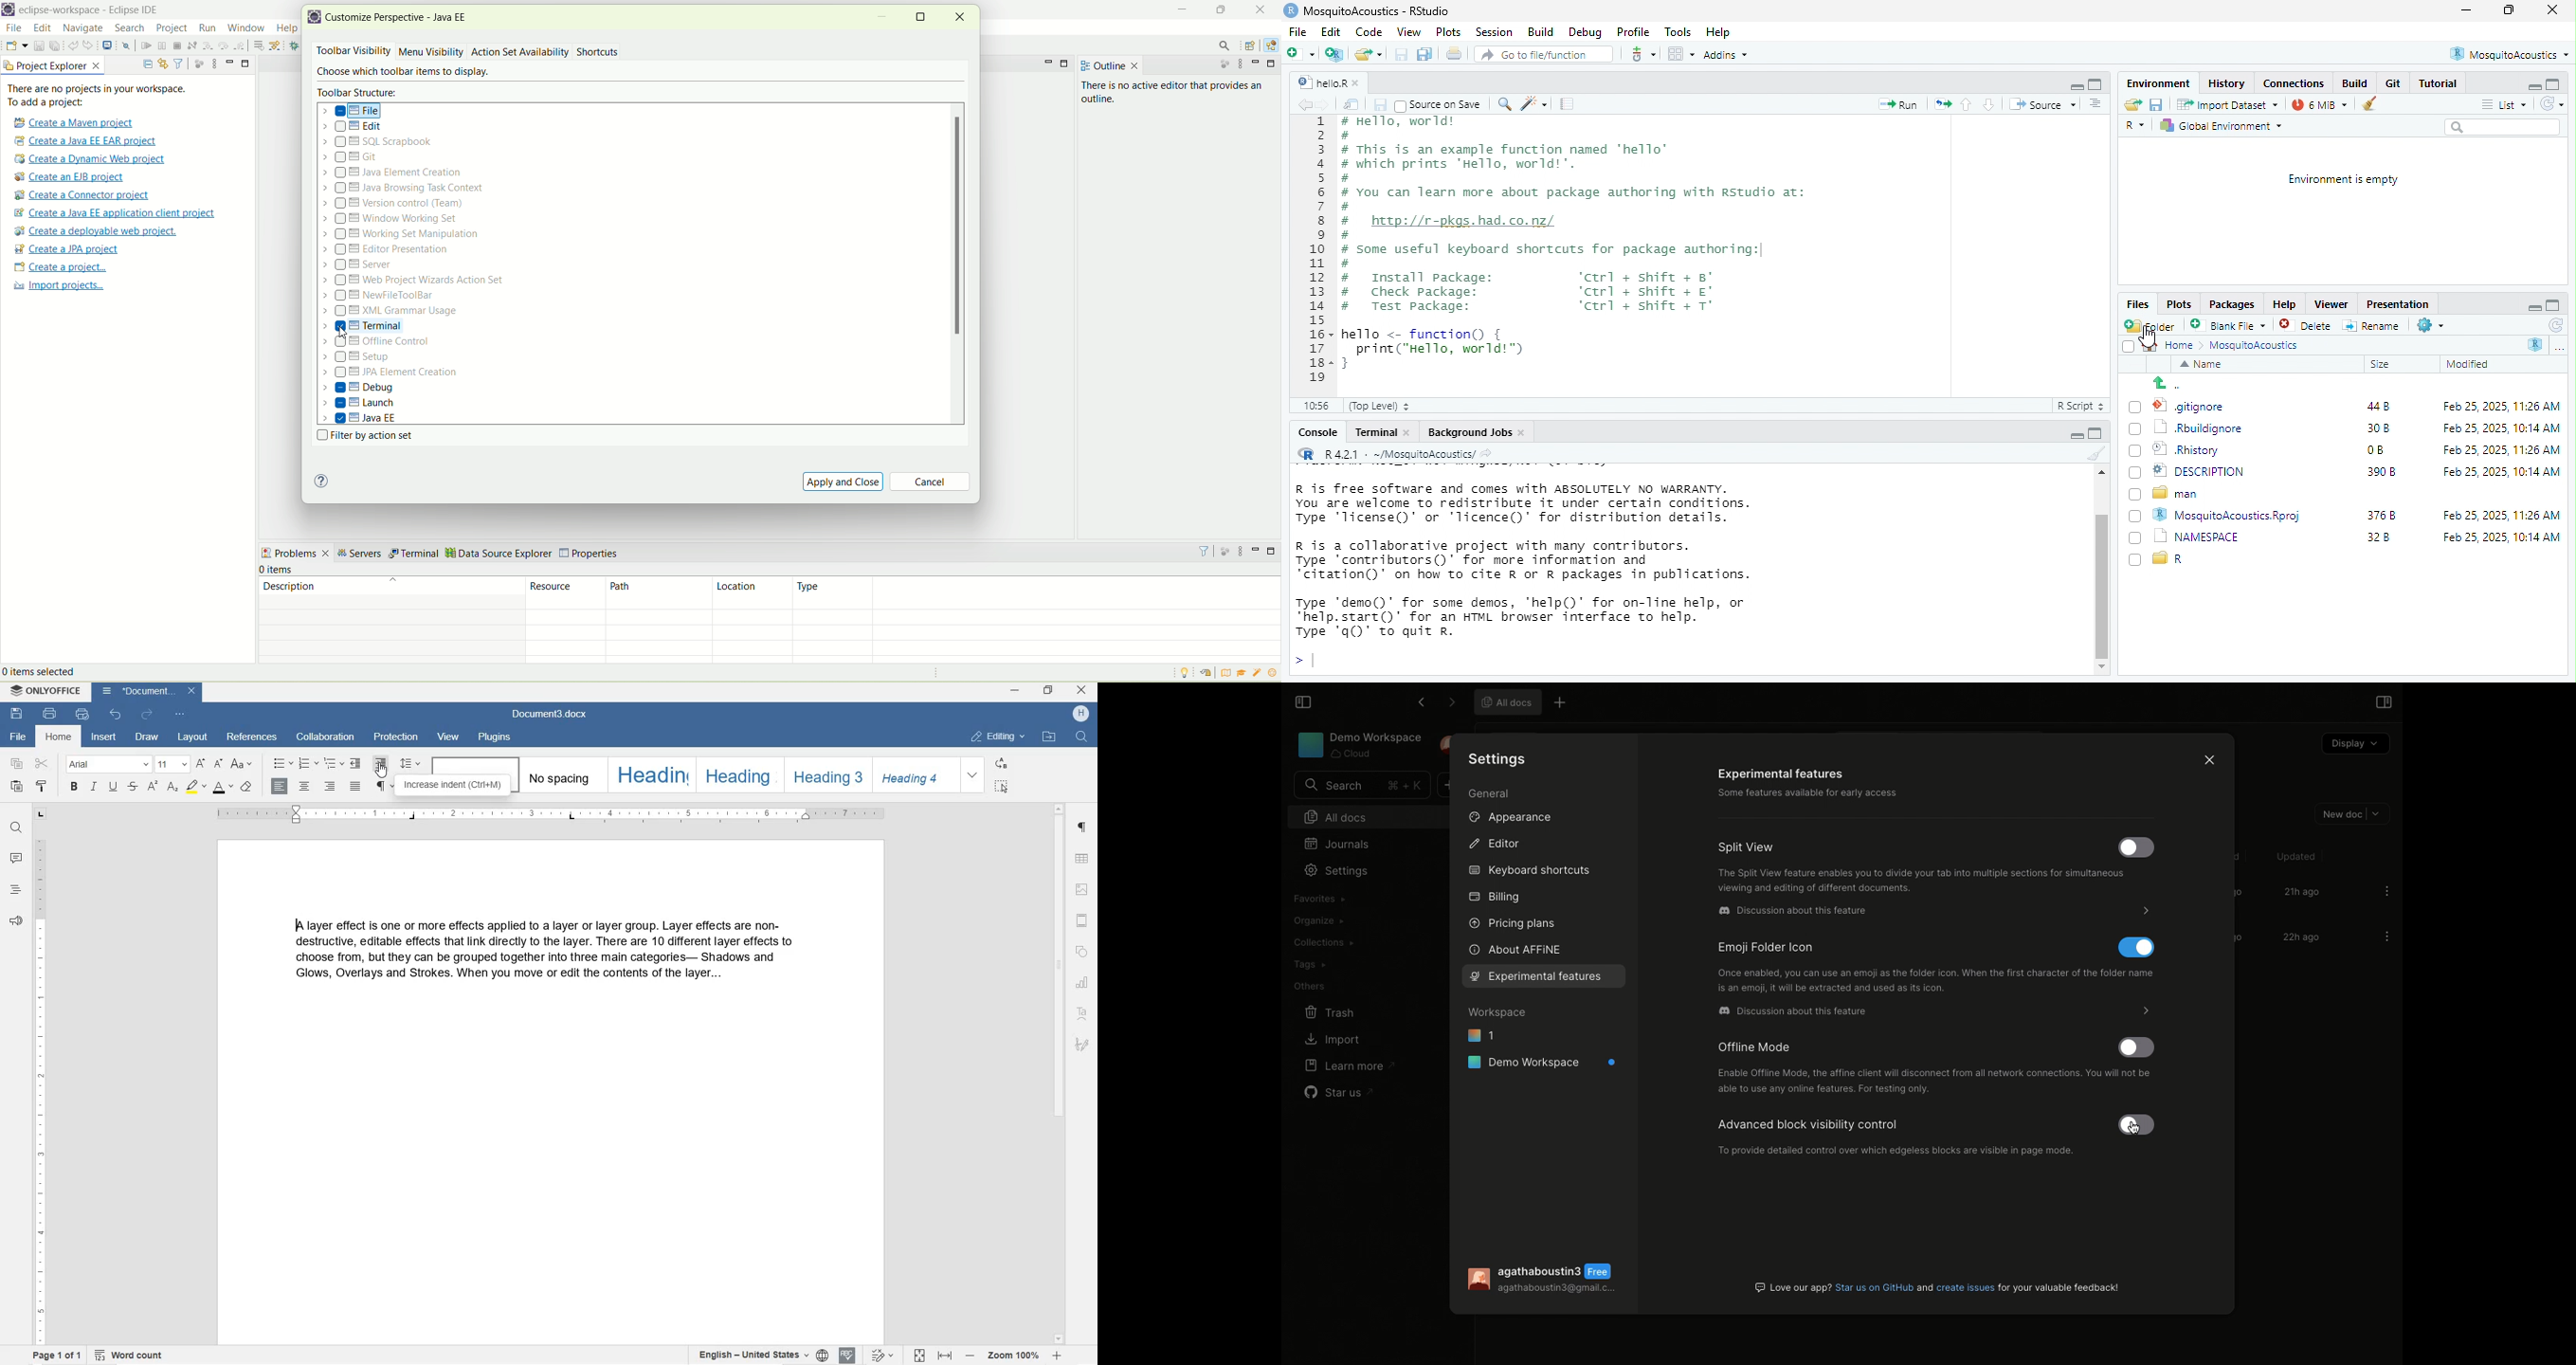  Describe the element at coordinates (2473, 364) in the screenshot. I see `modified` at that location.